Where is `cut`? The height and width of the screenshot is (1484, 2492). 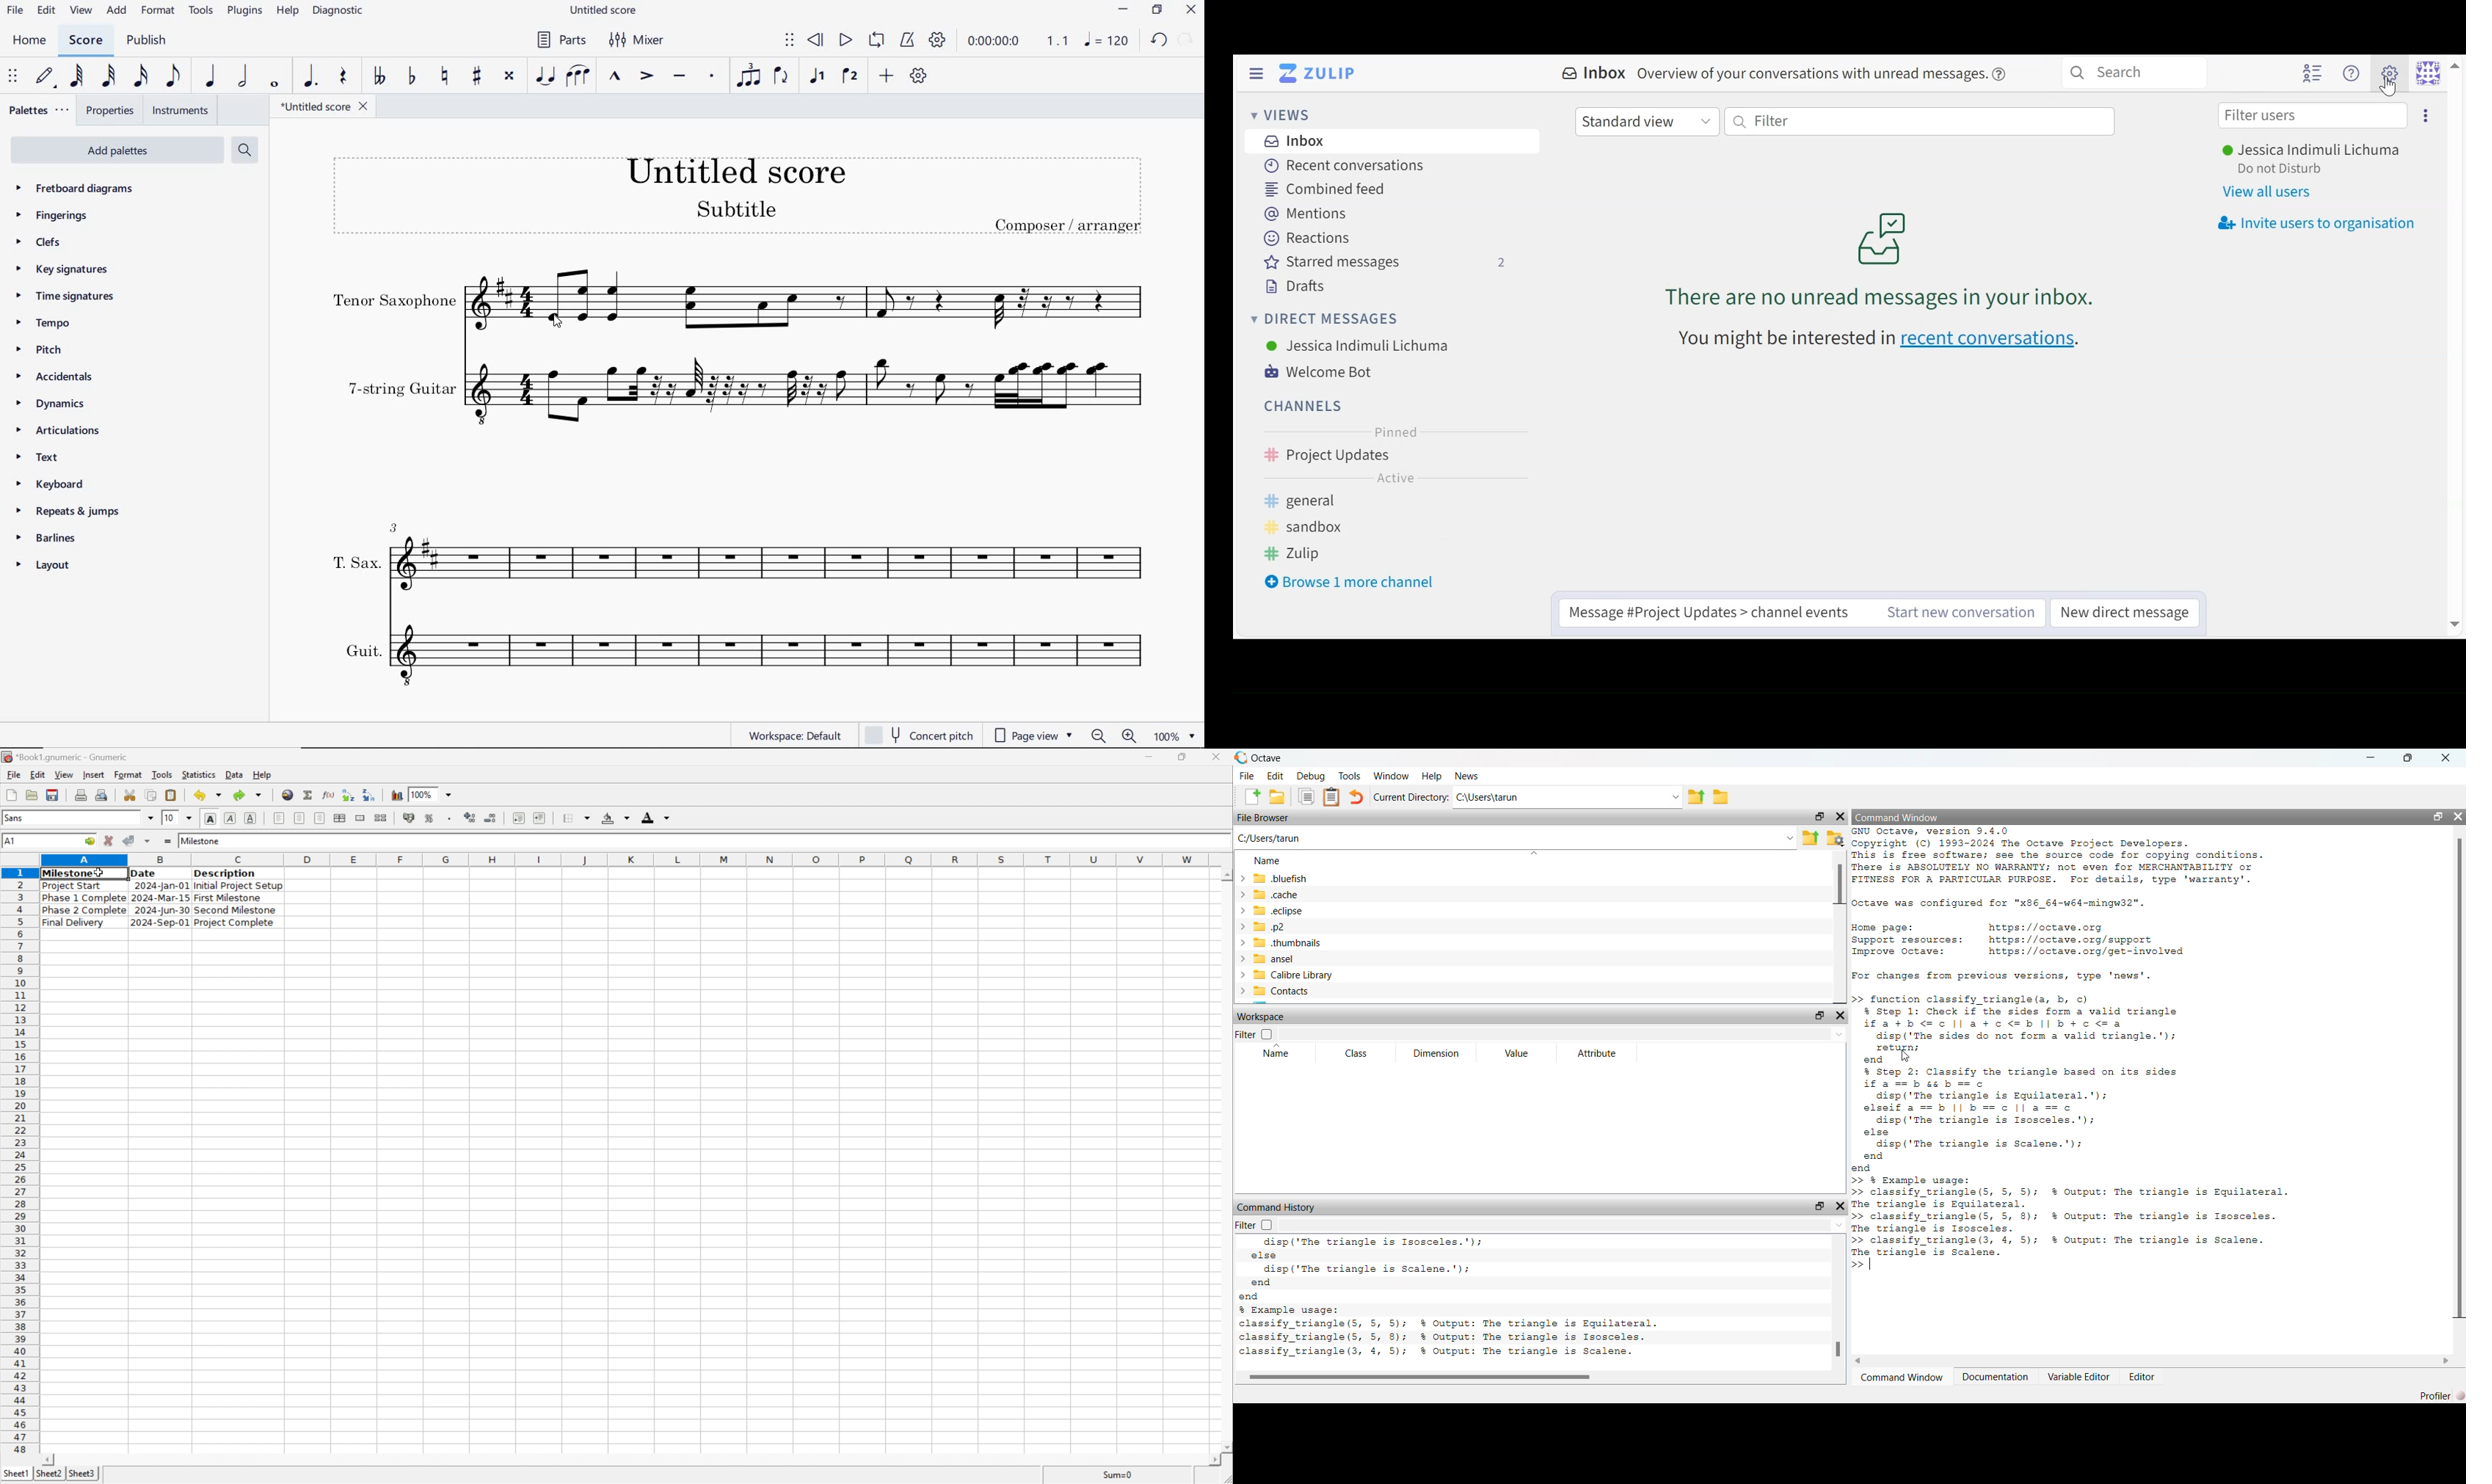
cut is located at coordinates (131, 795).